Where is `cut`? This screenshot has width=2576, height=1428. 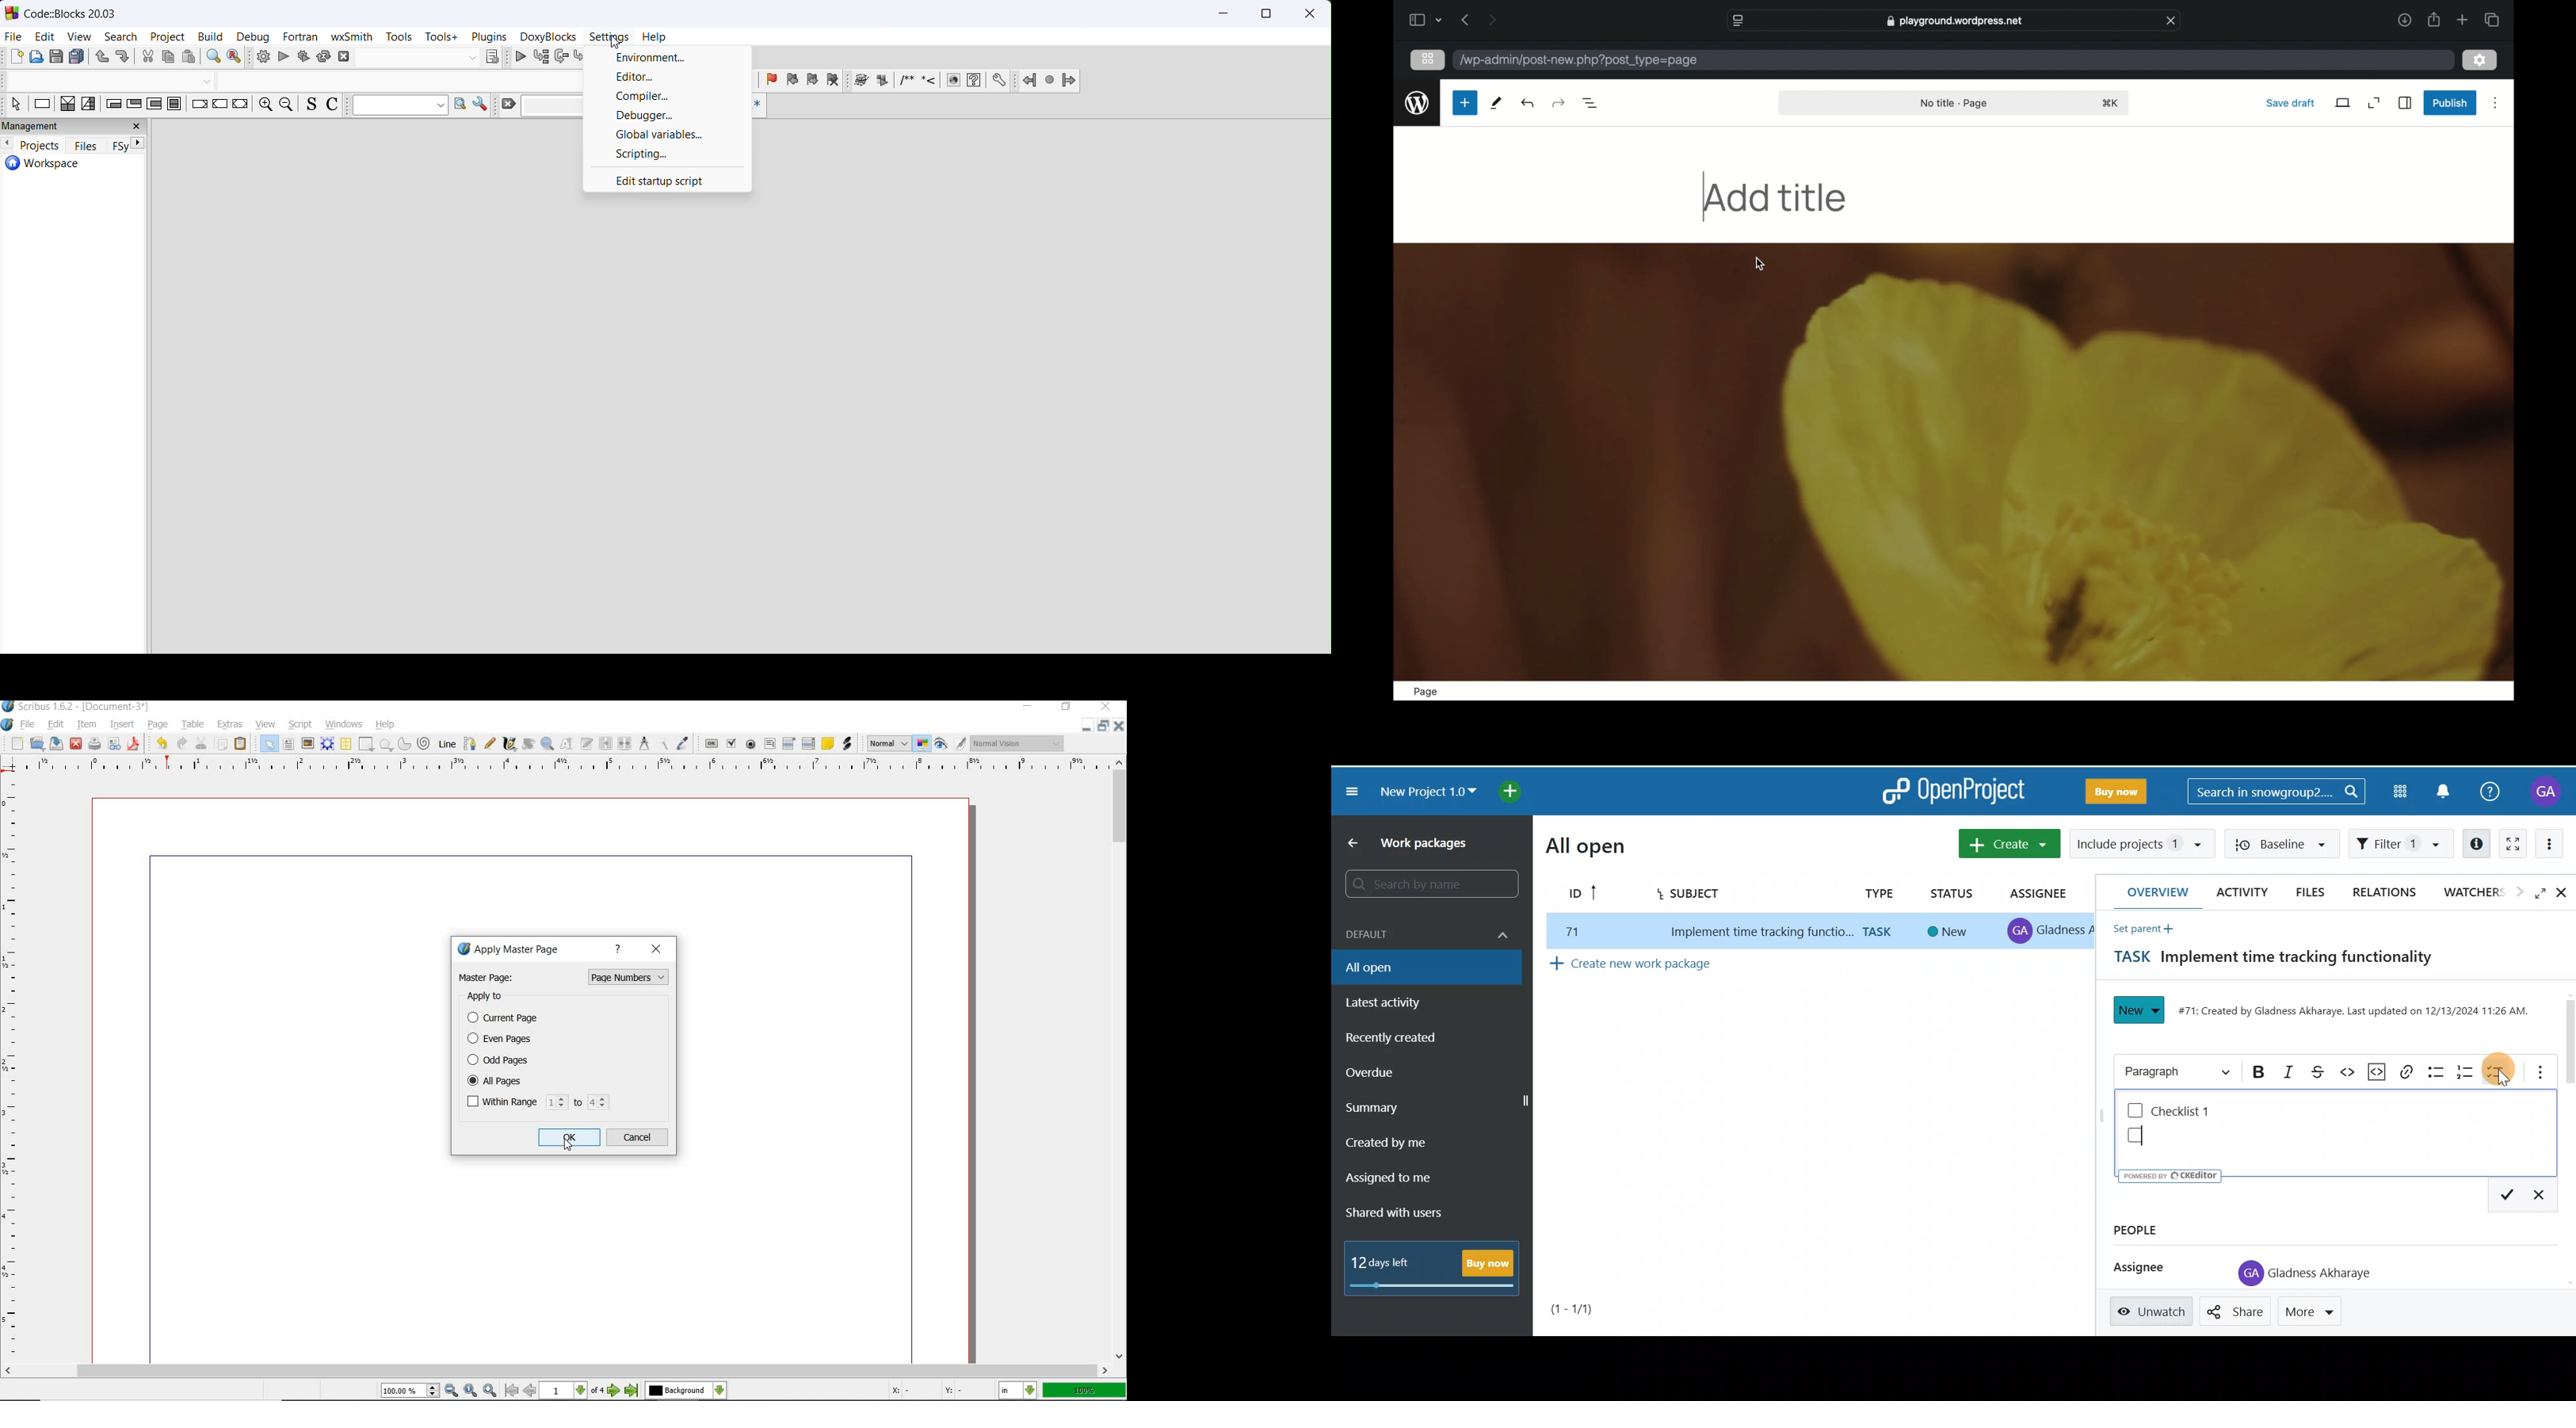
cut is located at coordinates (147, 57).